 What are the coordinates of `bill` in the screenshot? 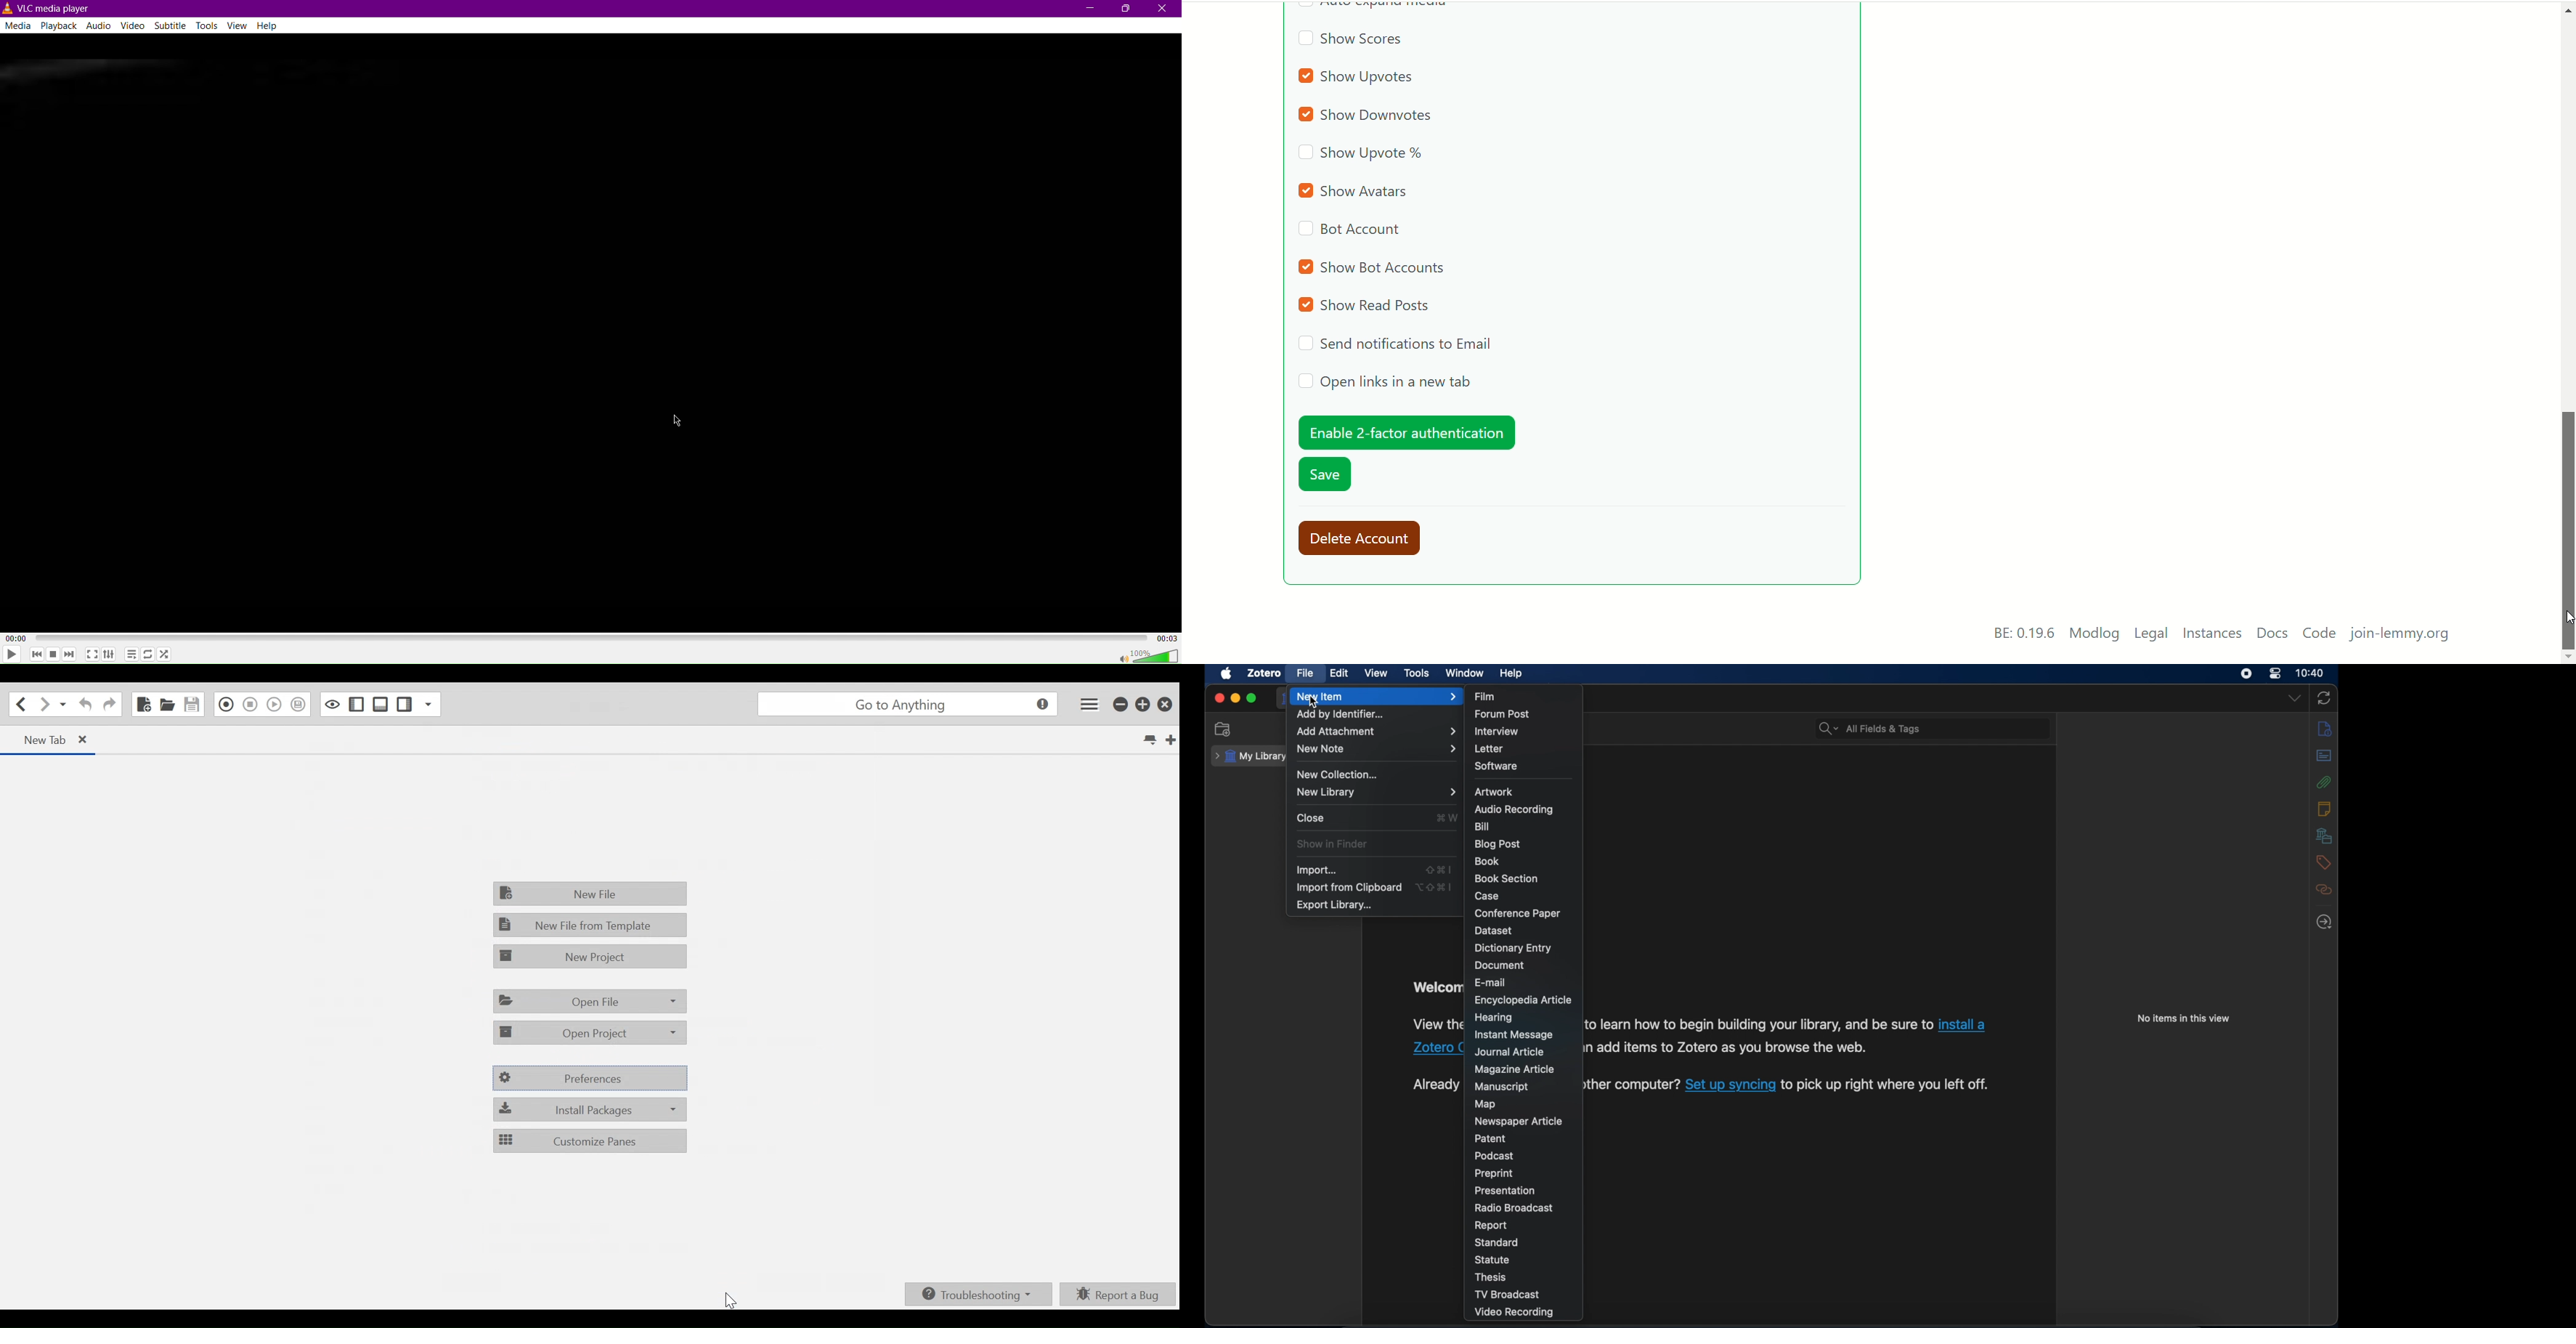 It's located at (1483, 826).